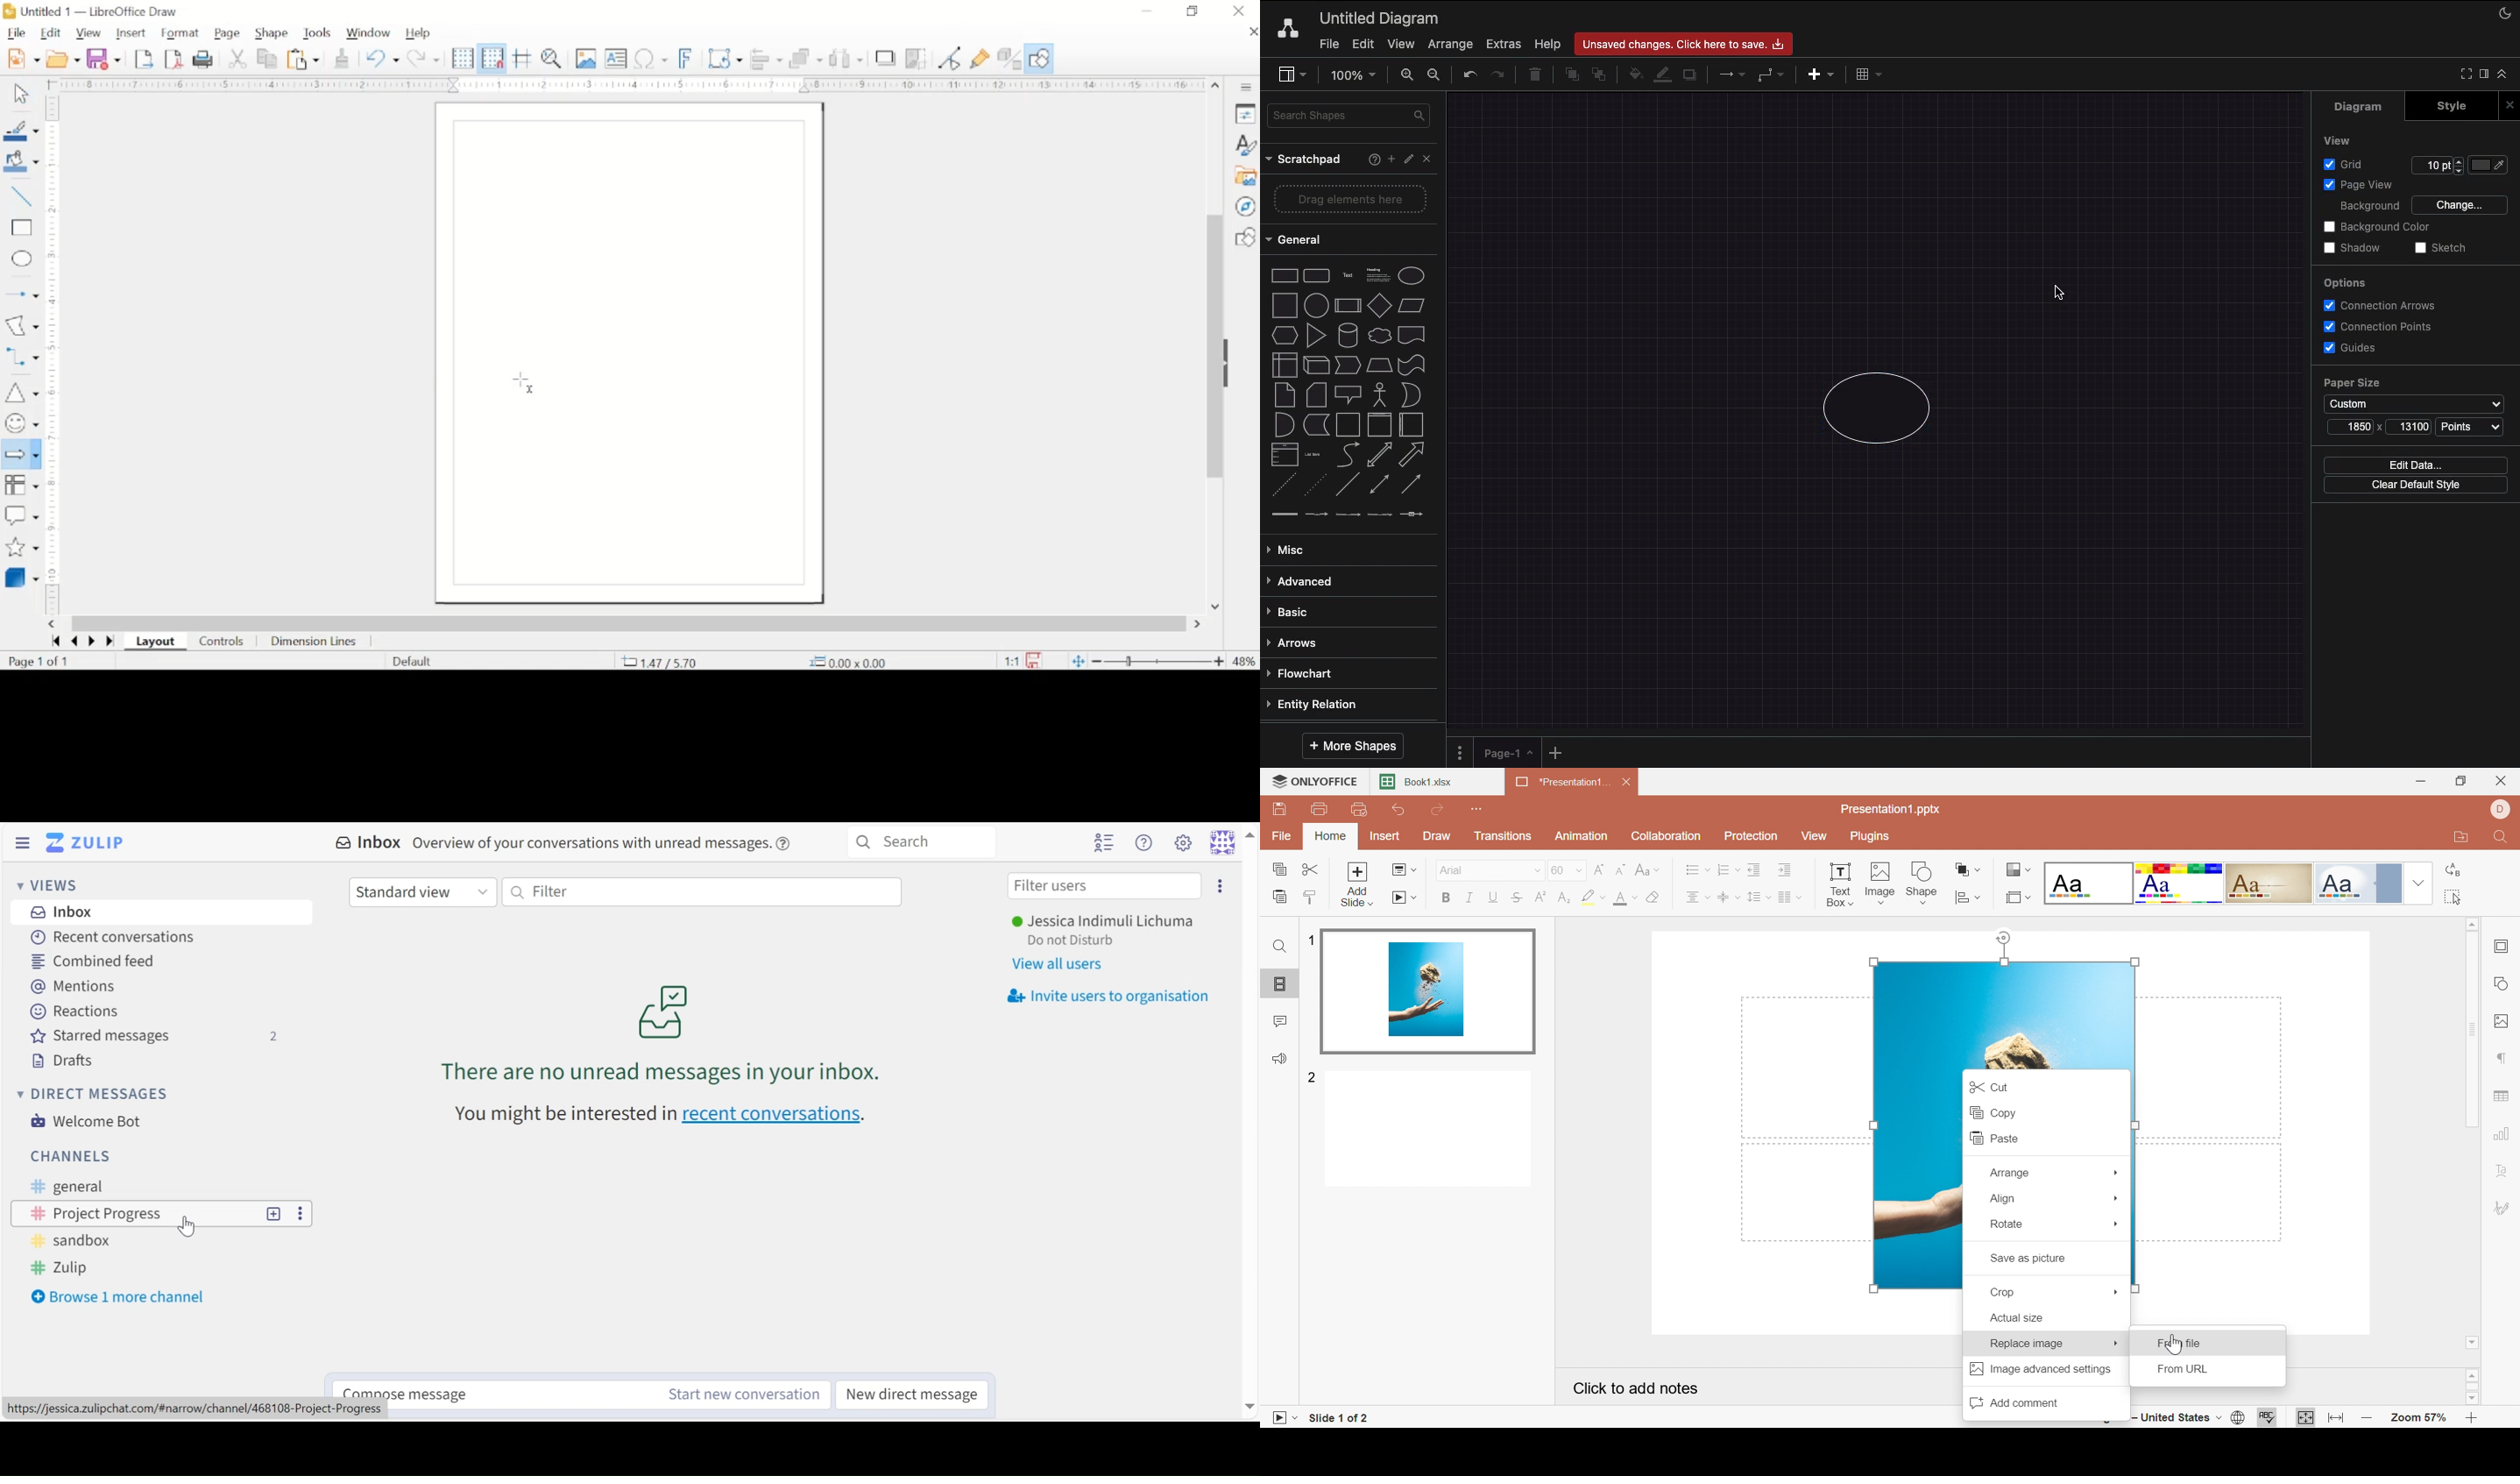 This screenshot has width=2520, height=1484. What do you see at coordinates (1305, 160) in the screenshot?
I see `Scrathpad` at bounding box center [1305, 160].